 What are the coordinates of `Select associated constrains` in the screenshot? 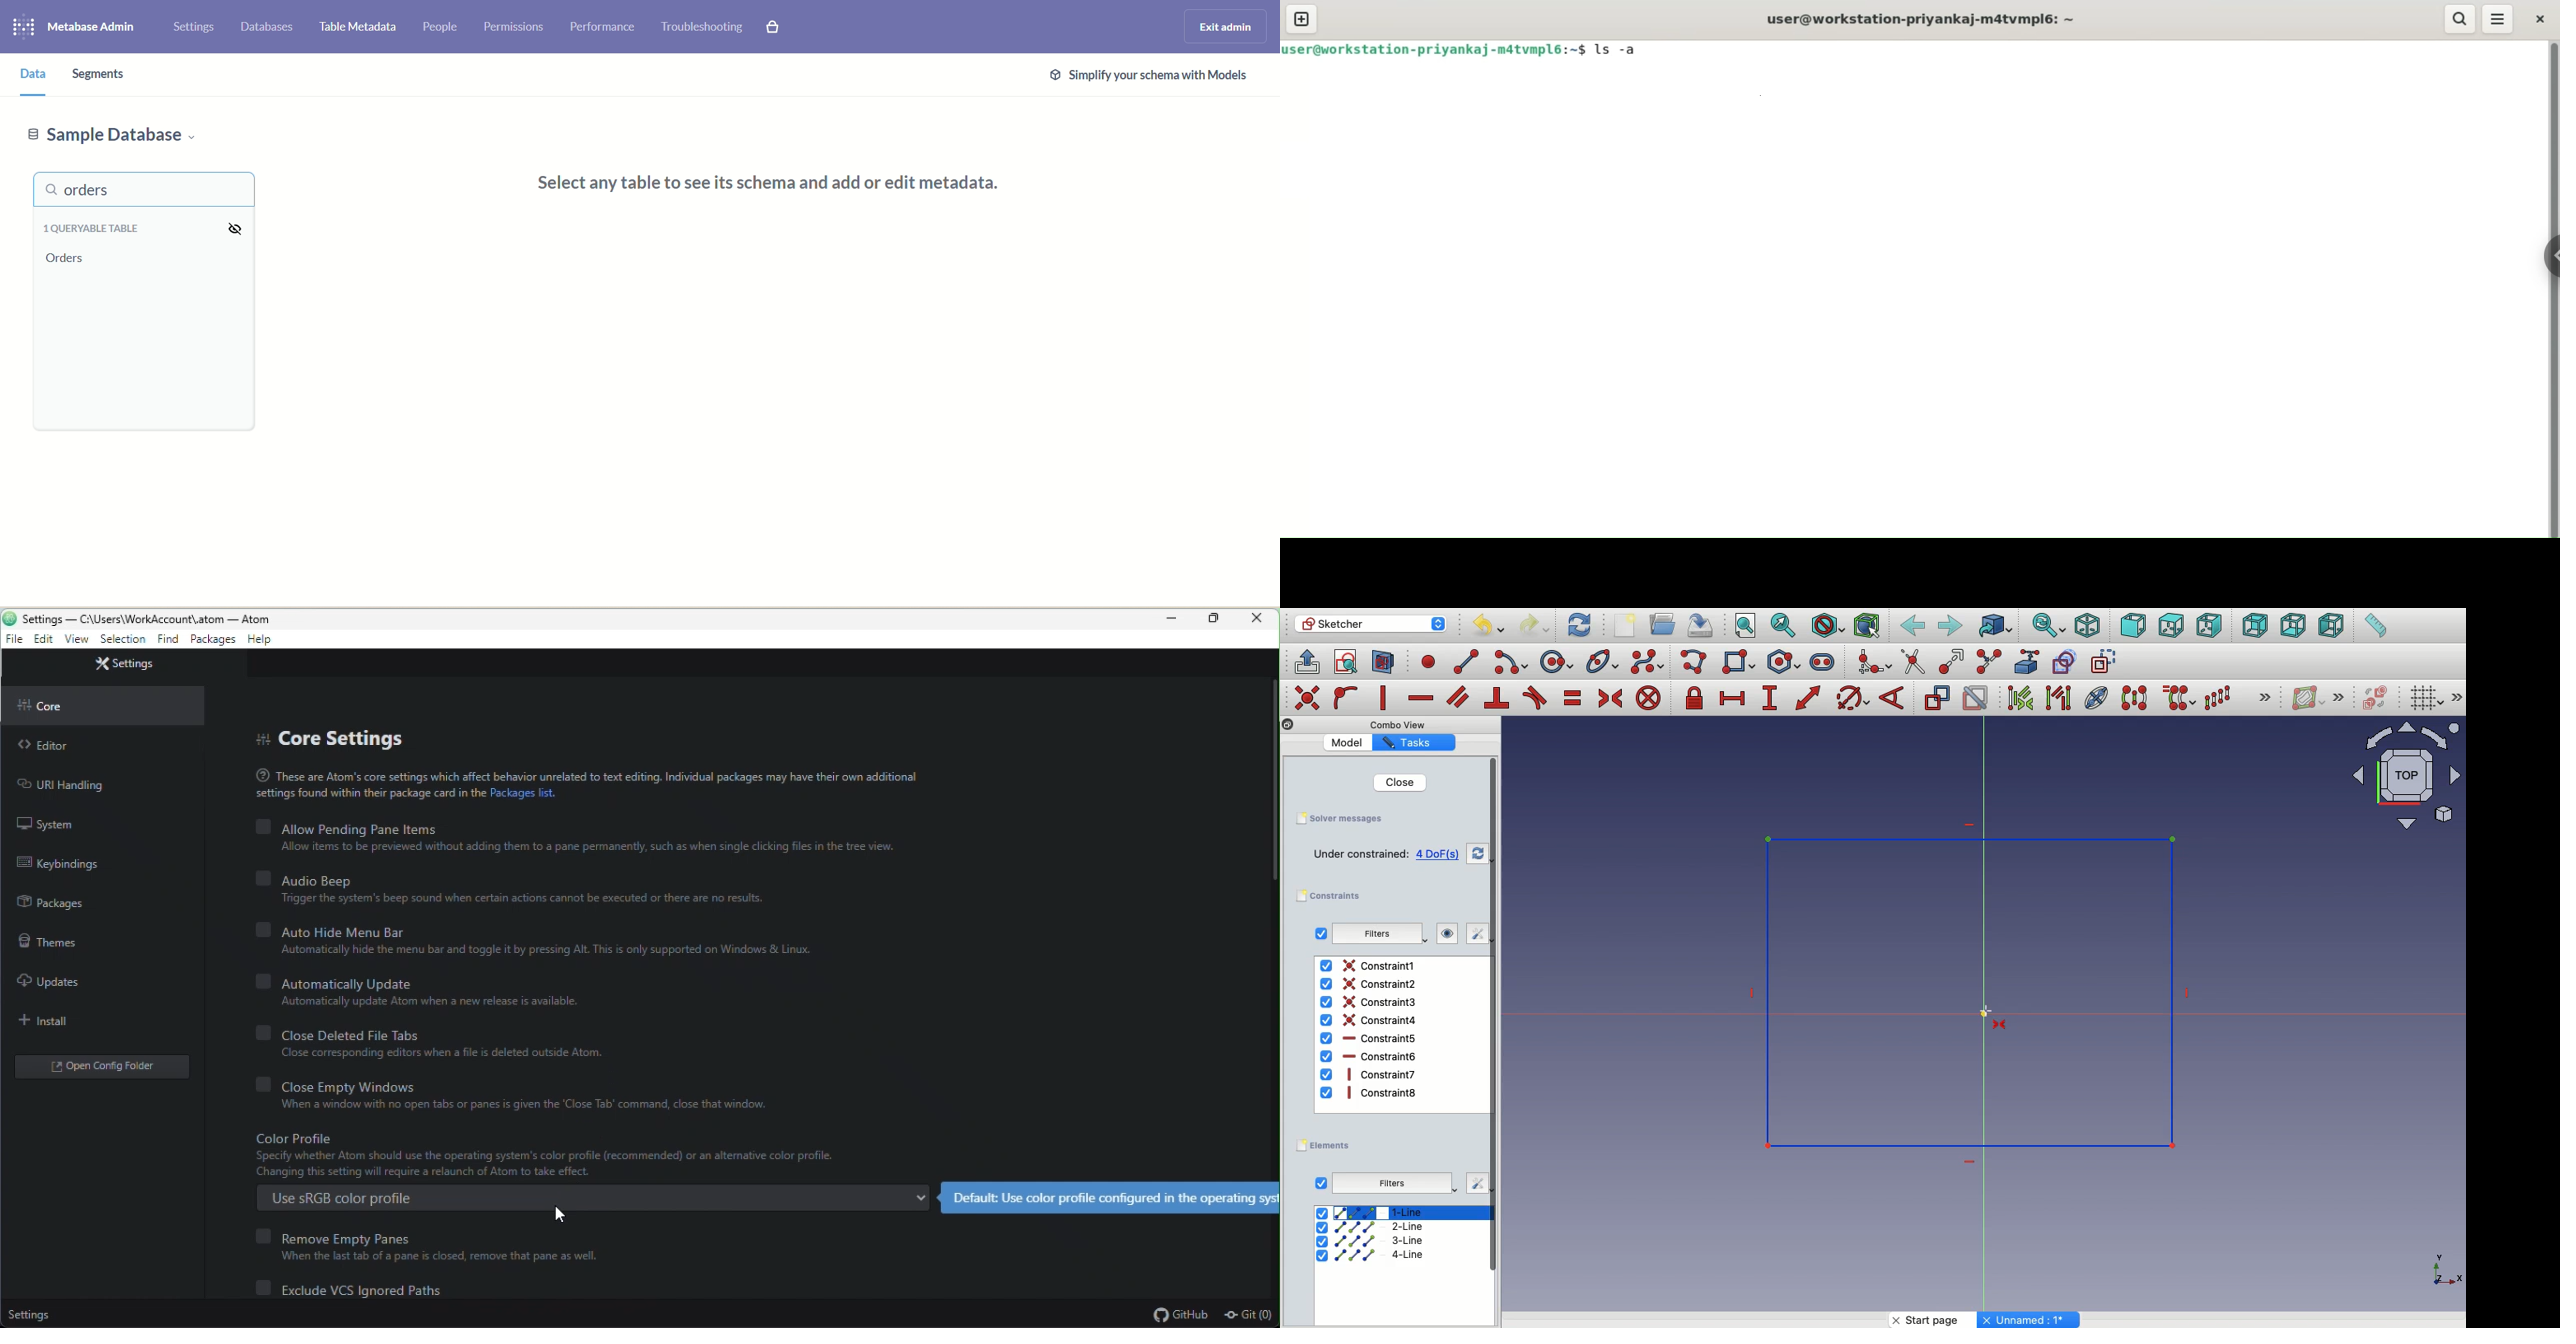 It's located at (2017, 698).